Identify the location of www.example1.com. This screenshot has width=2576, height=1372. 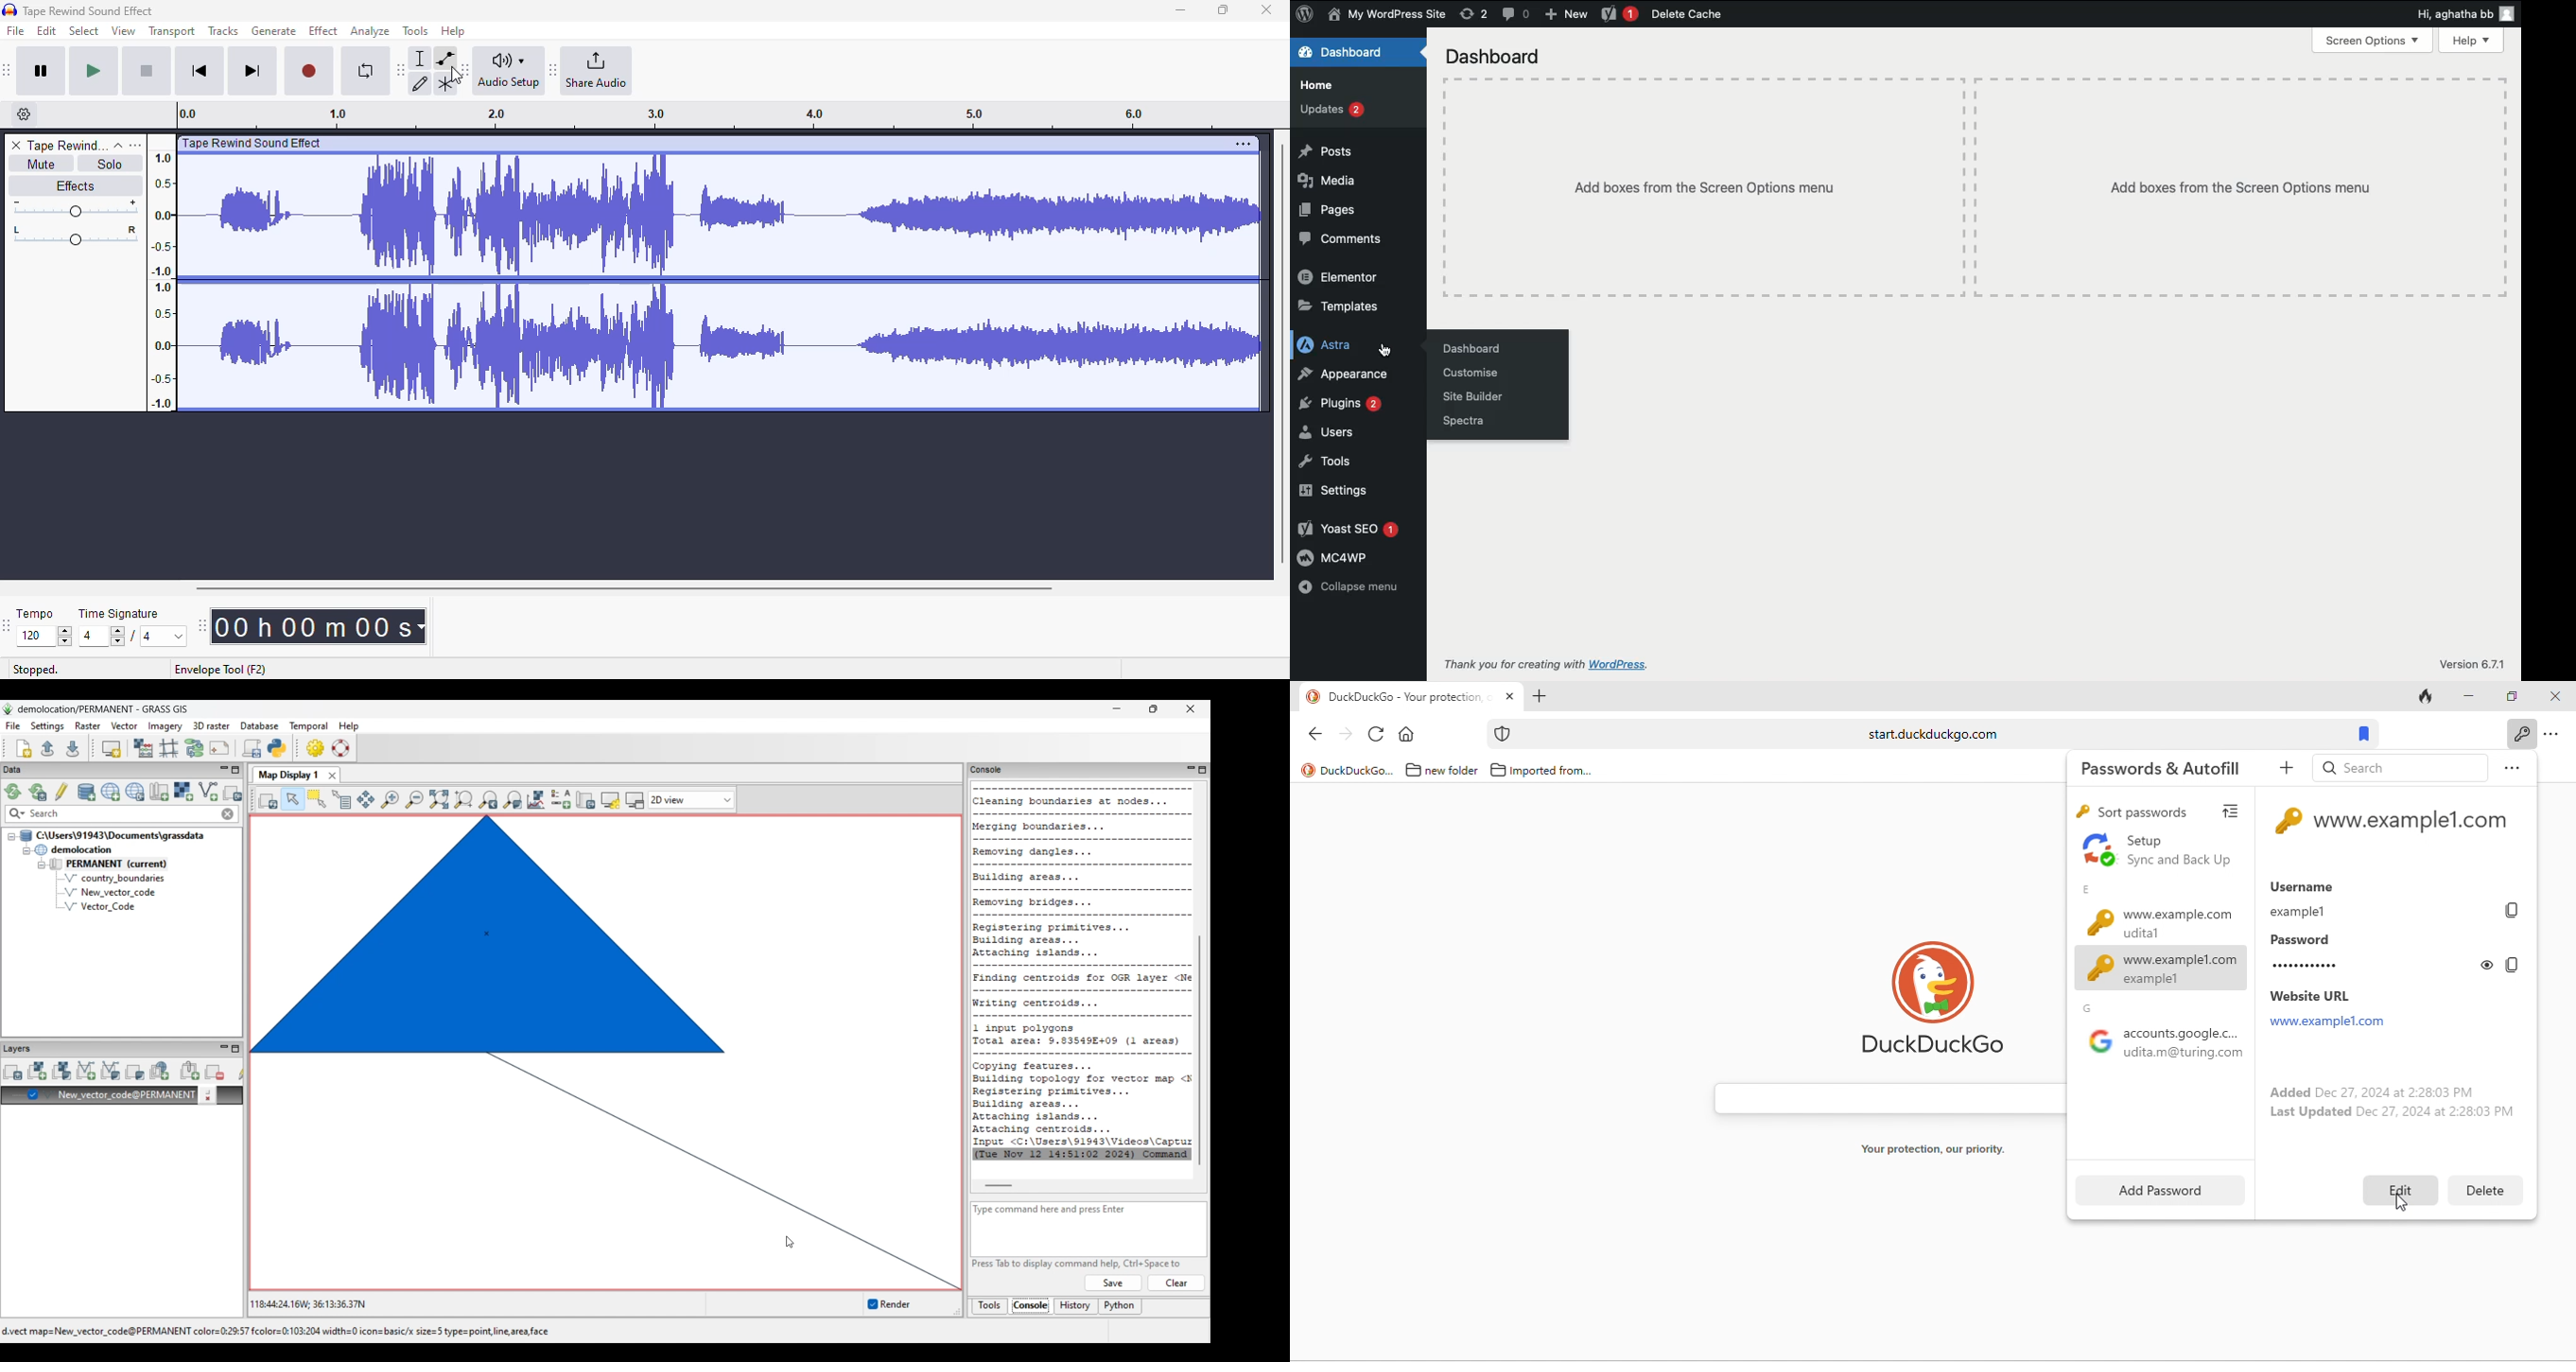
(2324, 1023).